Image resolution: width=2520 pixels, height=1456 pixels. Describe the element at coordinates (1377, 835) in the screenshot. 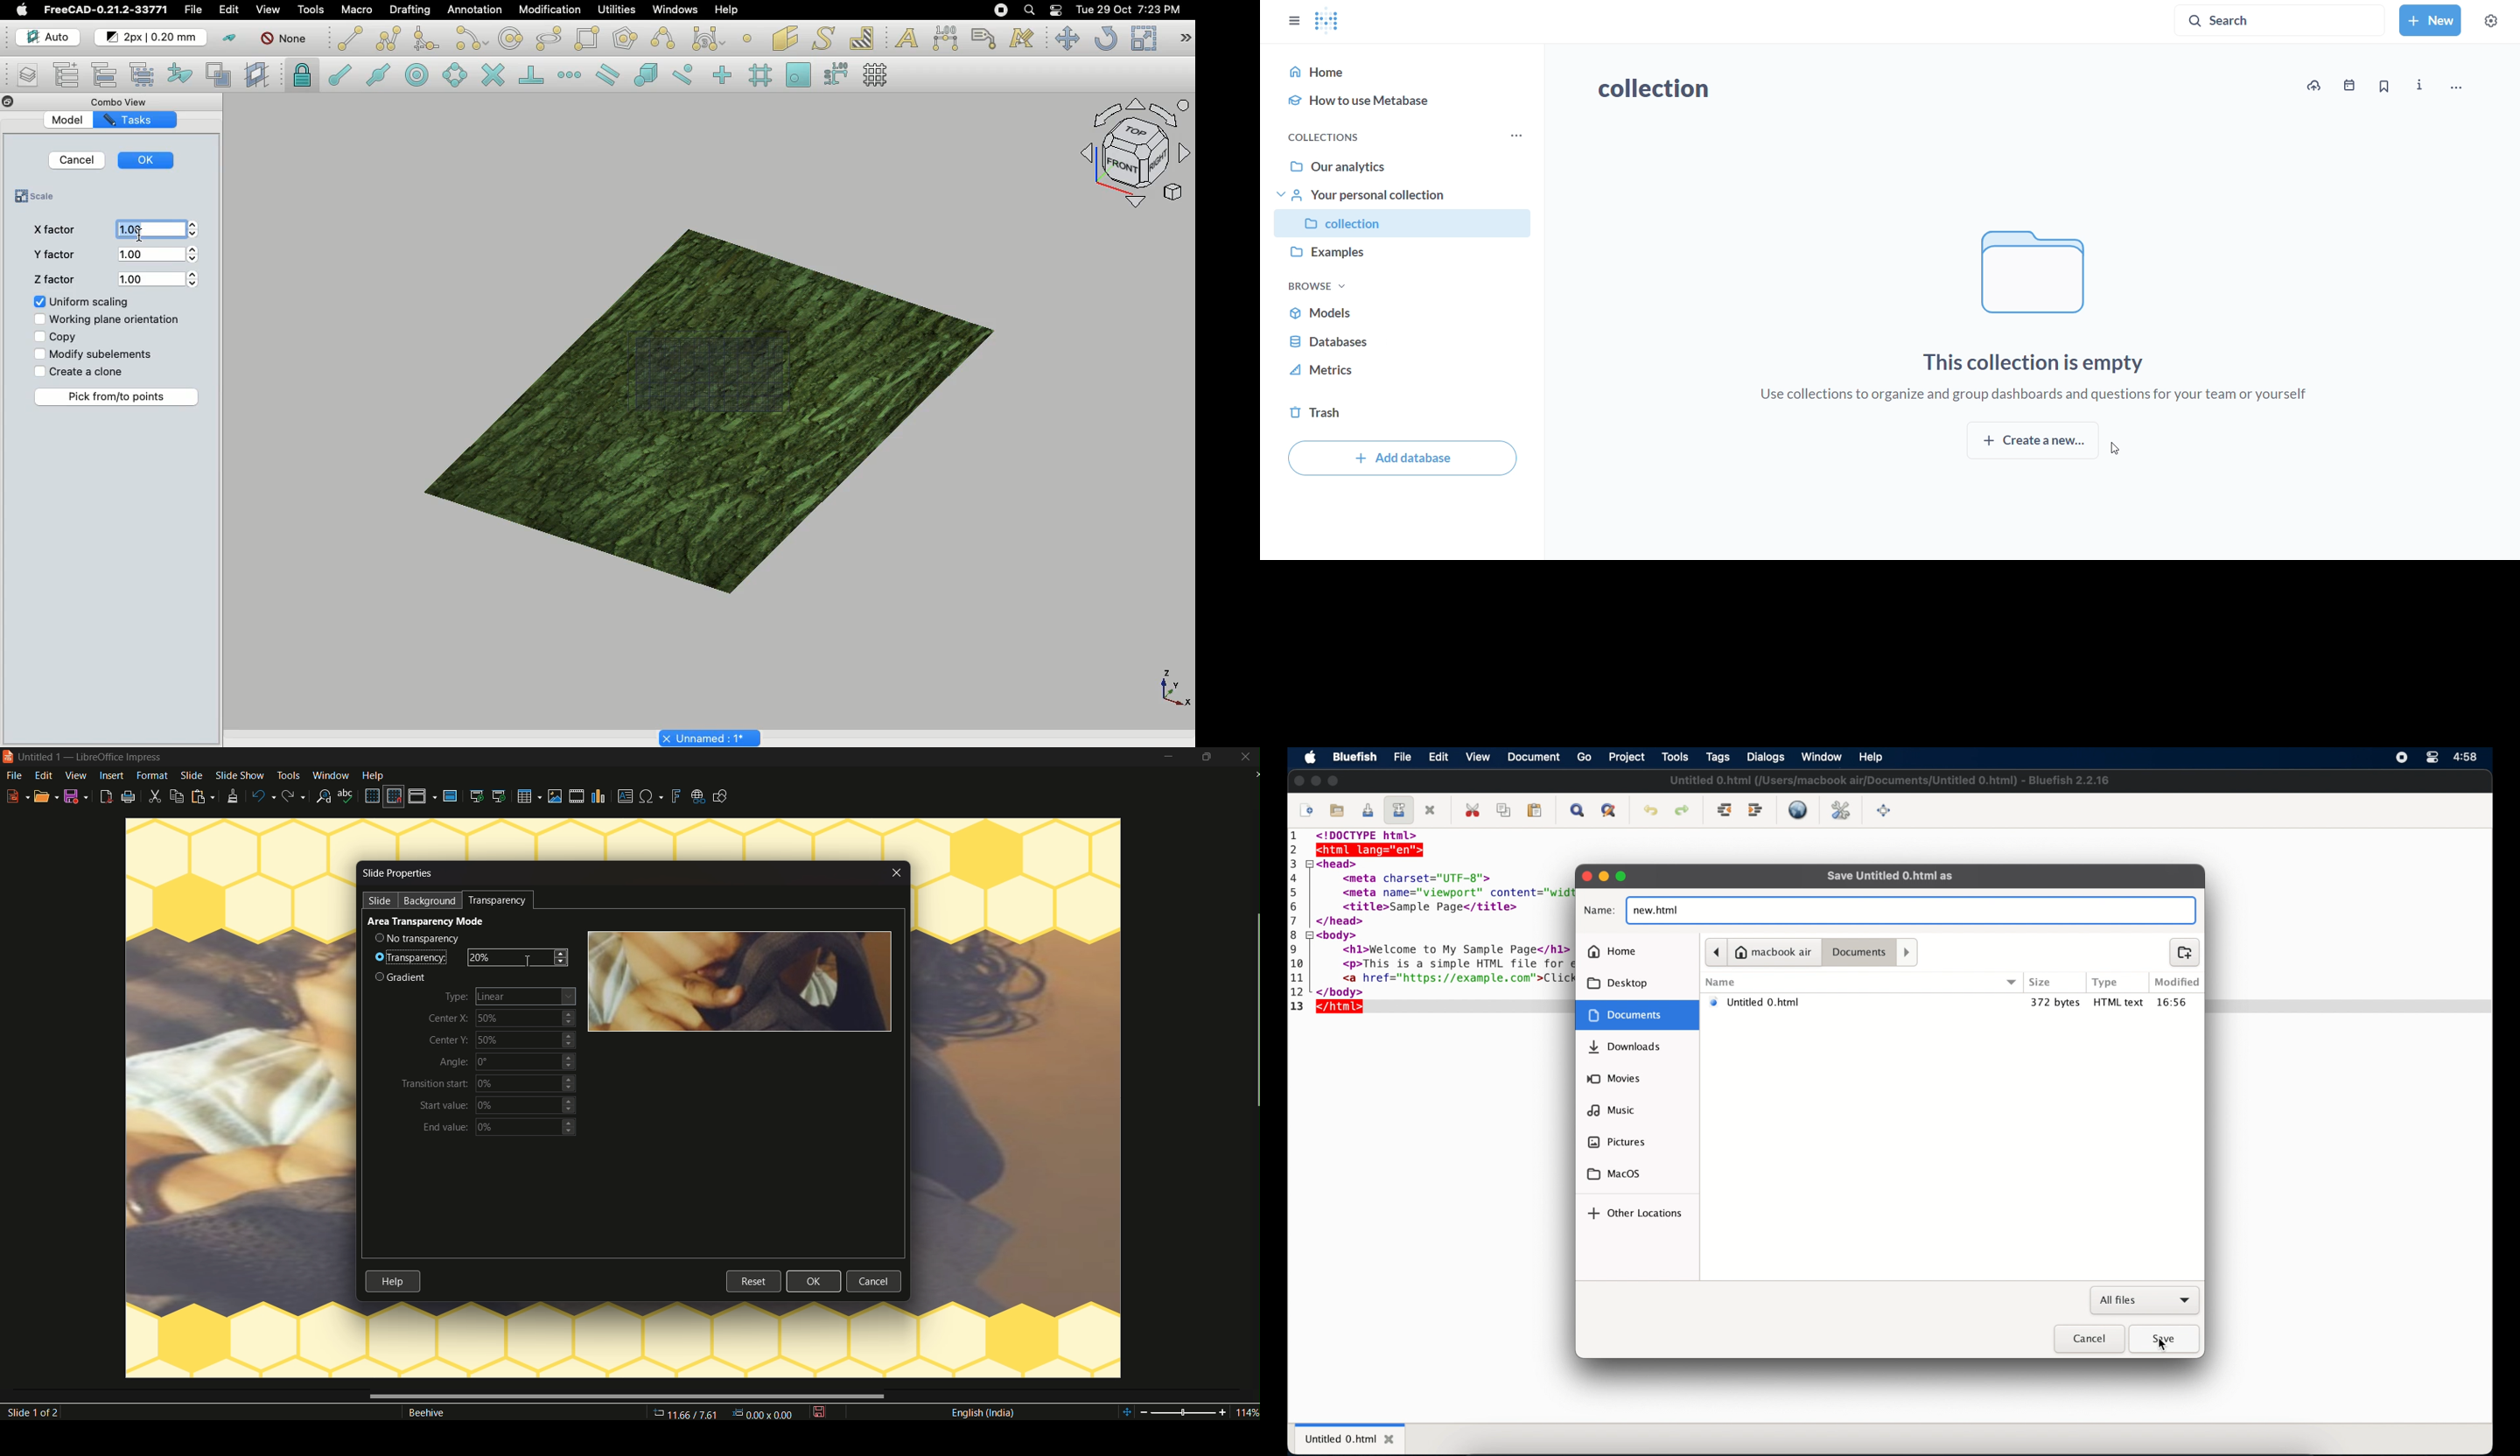

I see `<!DOCTYPE html>` at that location.